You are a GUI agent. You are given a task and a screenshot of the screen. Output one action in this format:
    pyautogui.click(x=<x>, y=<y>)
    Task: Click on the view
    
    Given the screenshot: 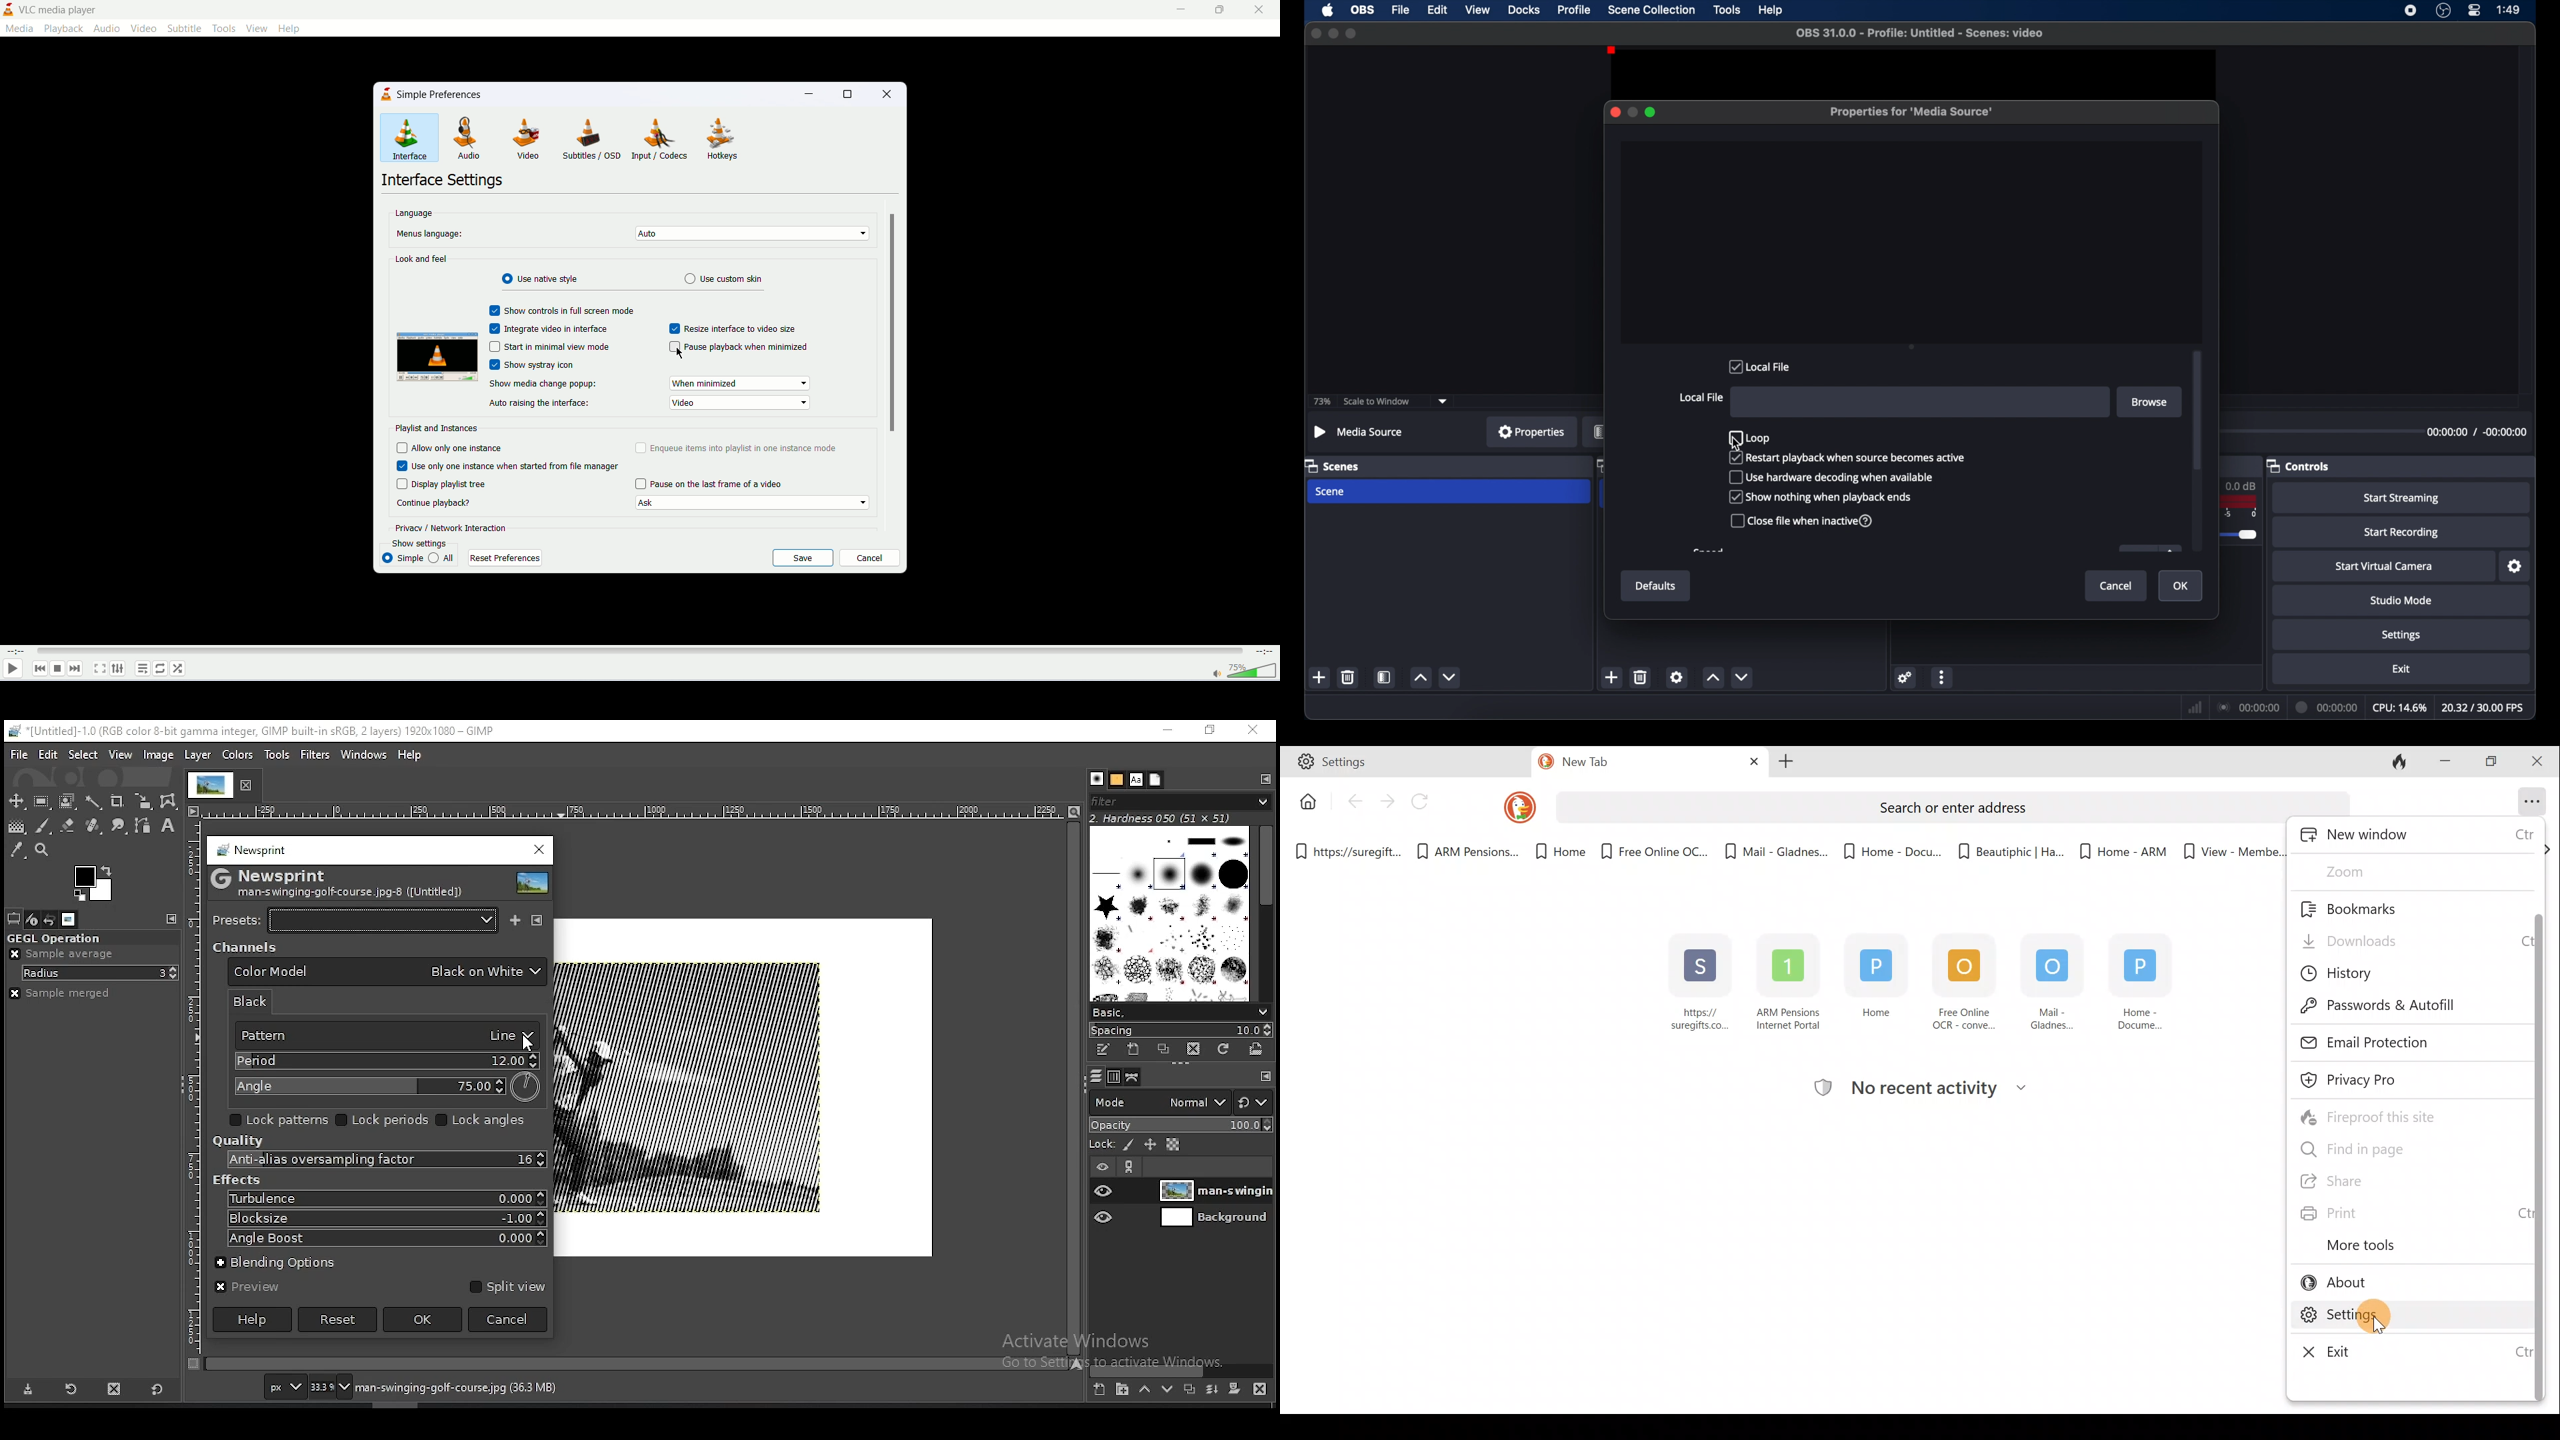 What is the action you would take?
    pyautogui.click(x=1477, y=9)
    